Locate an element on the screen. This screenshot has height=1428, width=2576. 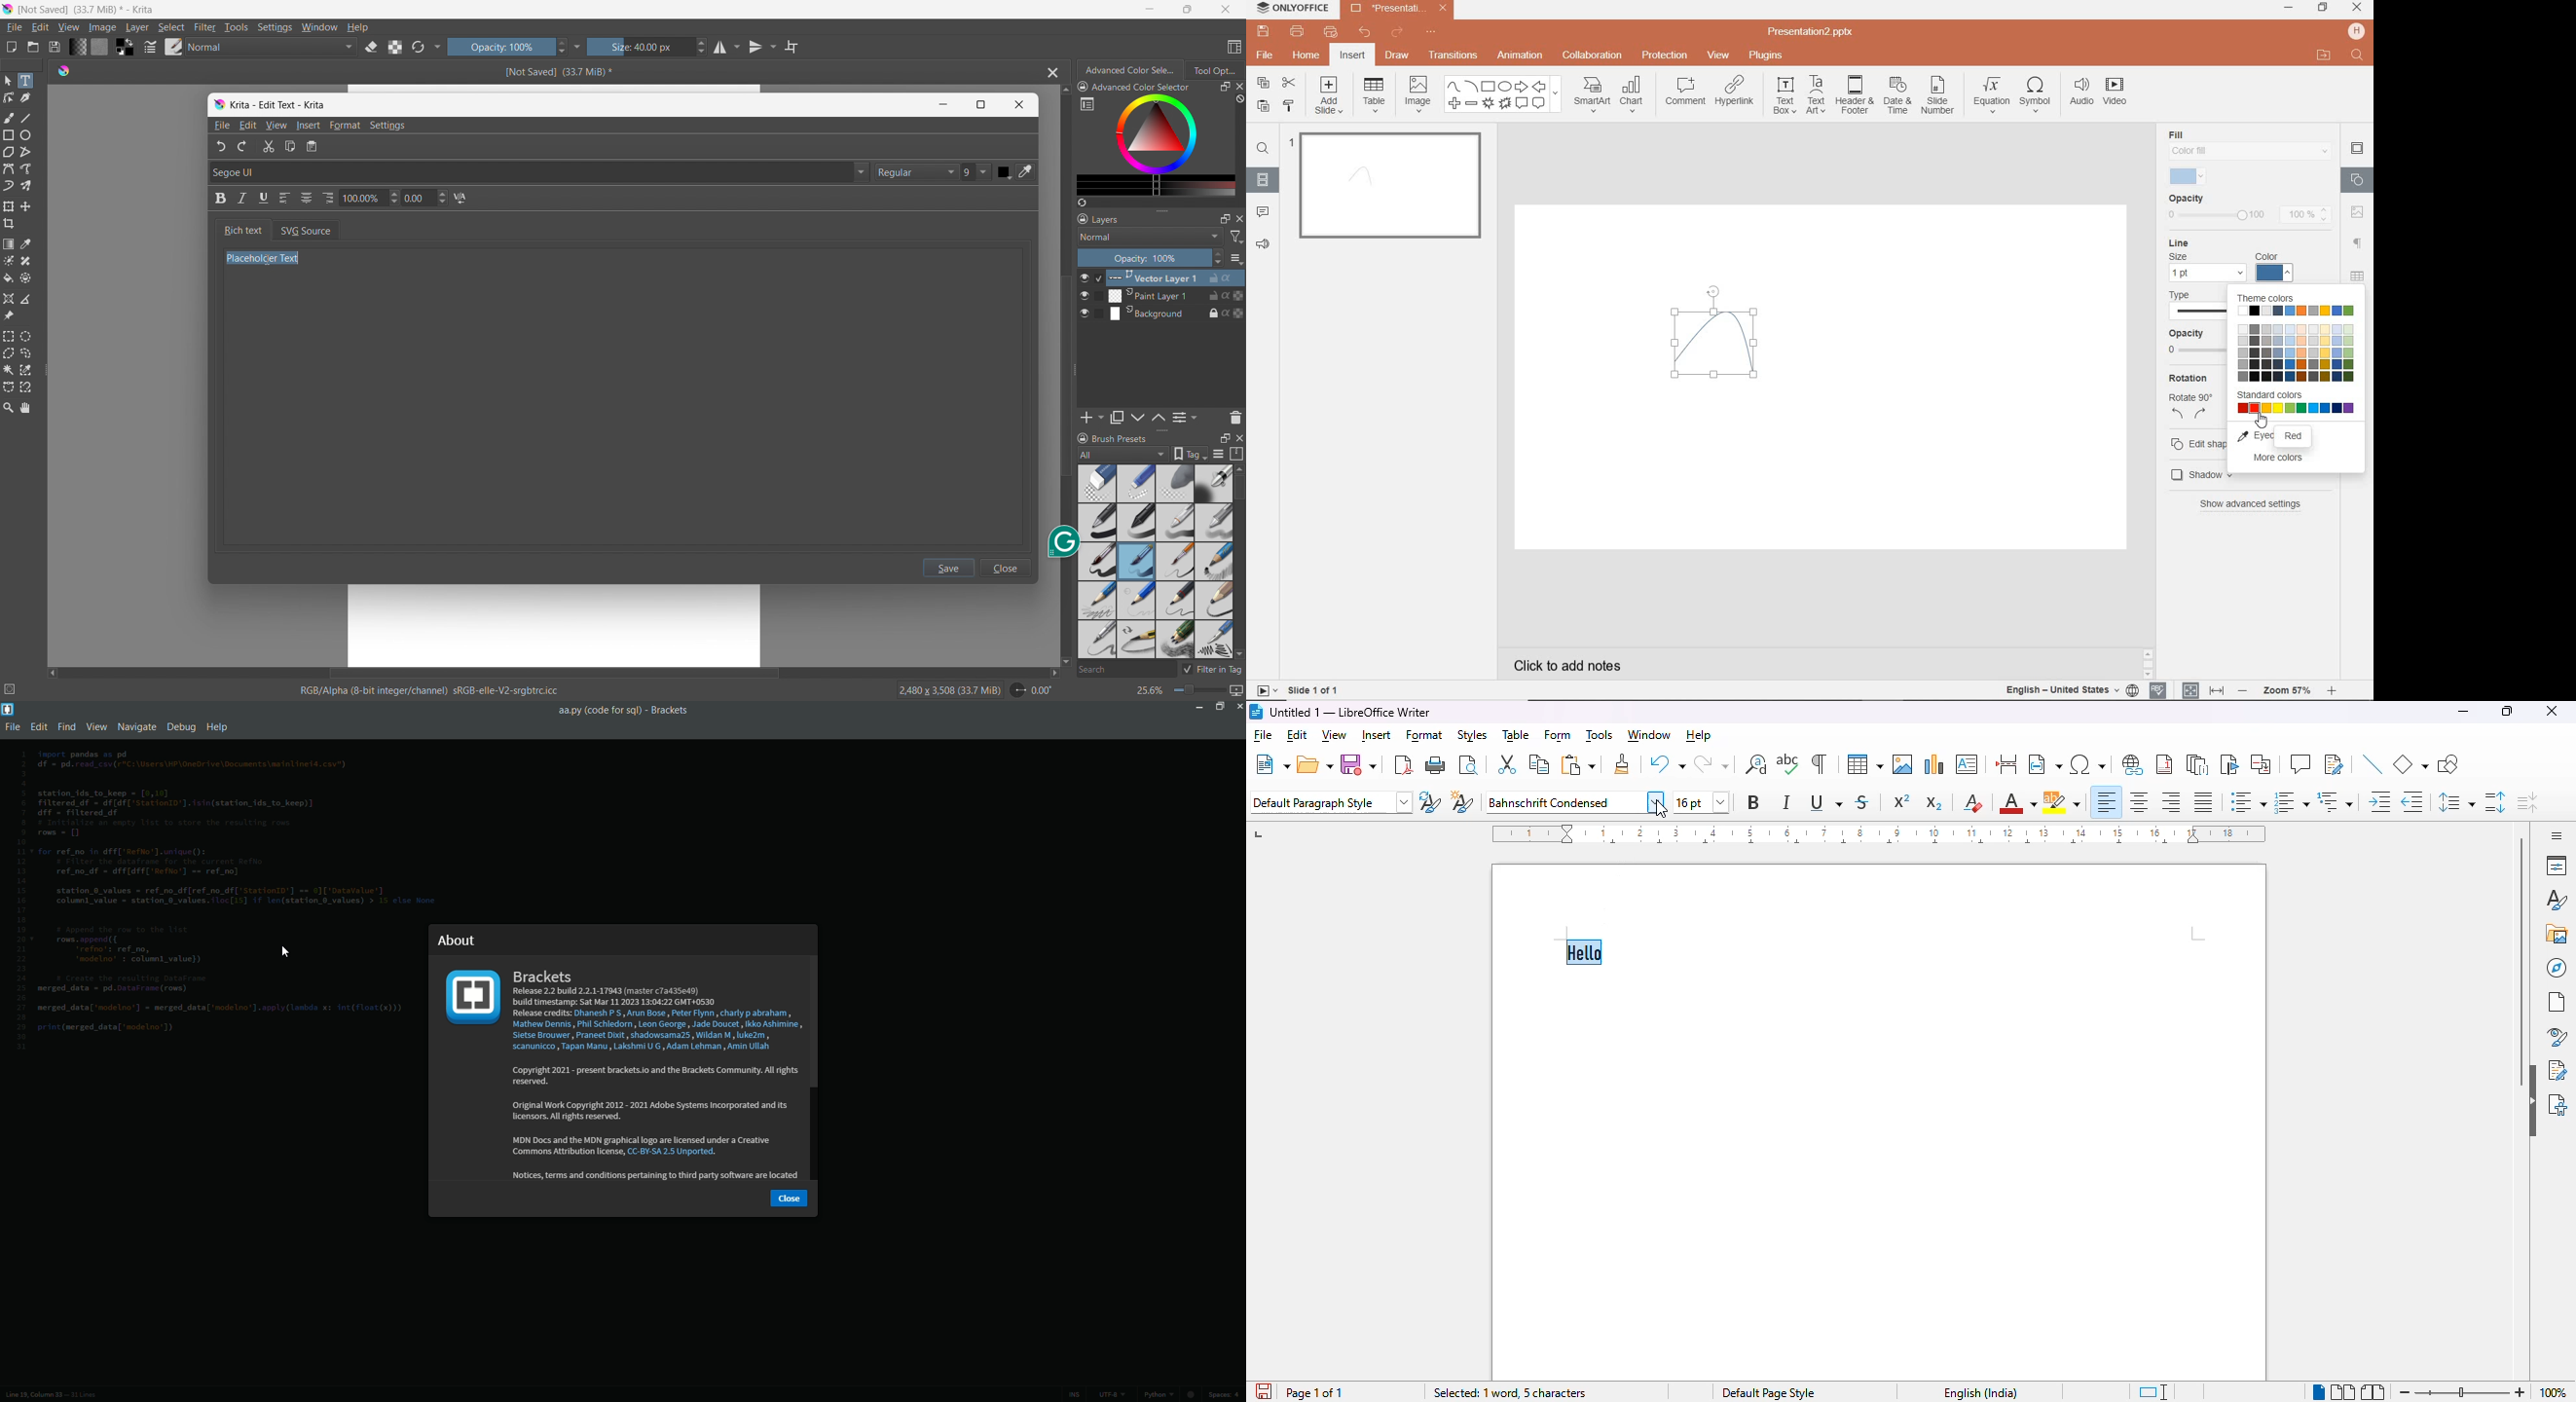
Right align is located at coordinates (328, 195).